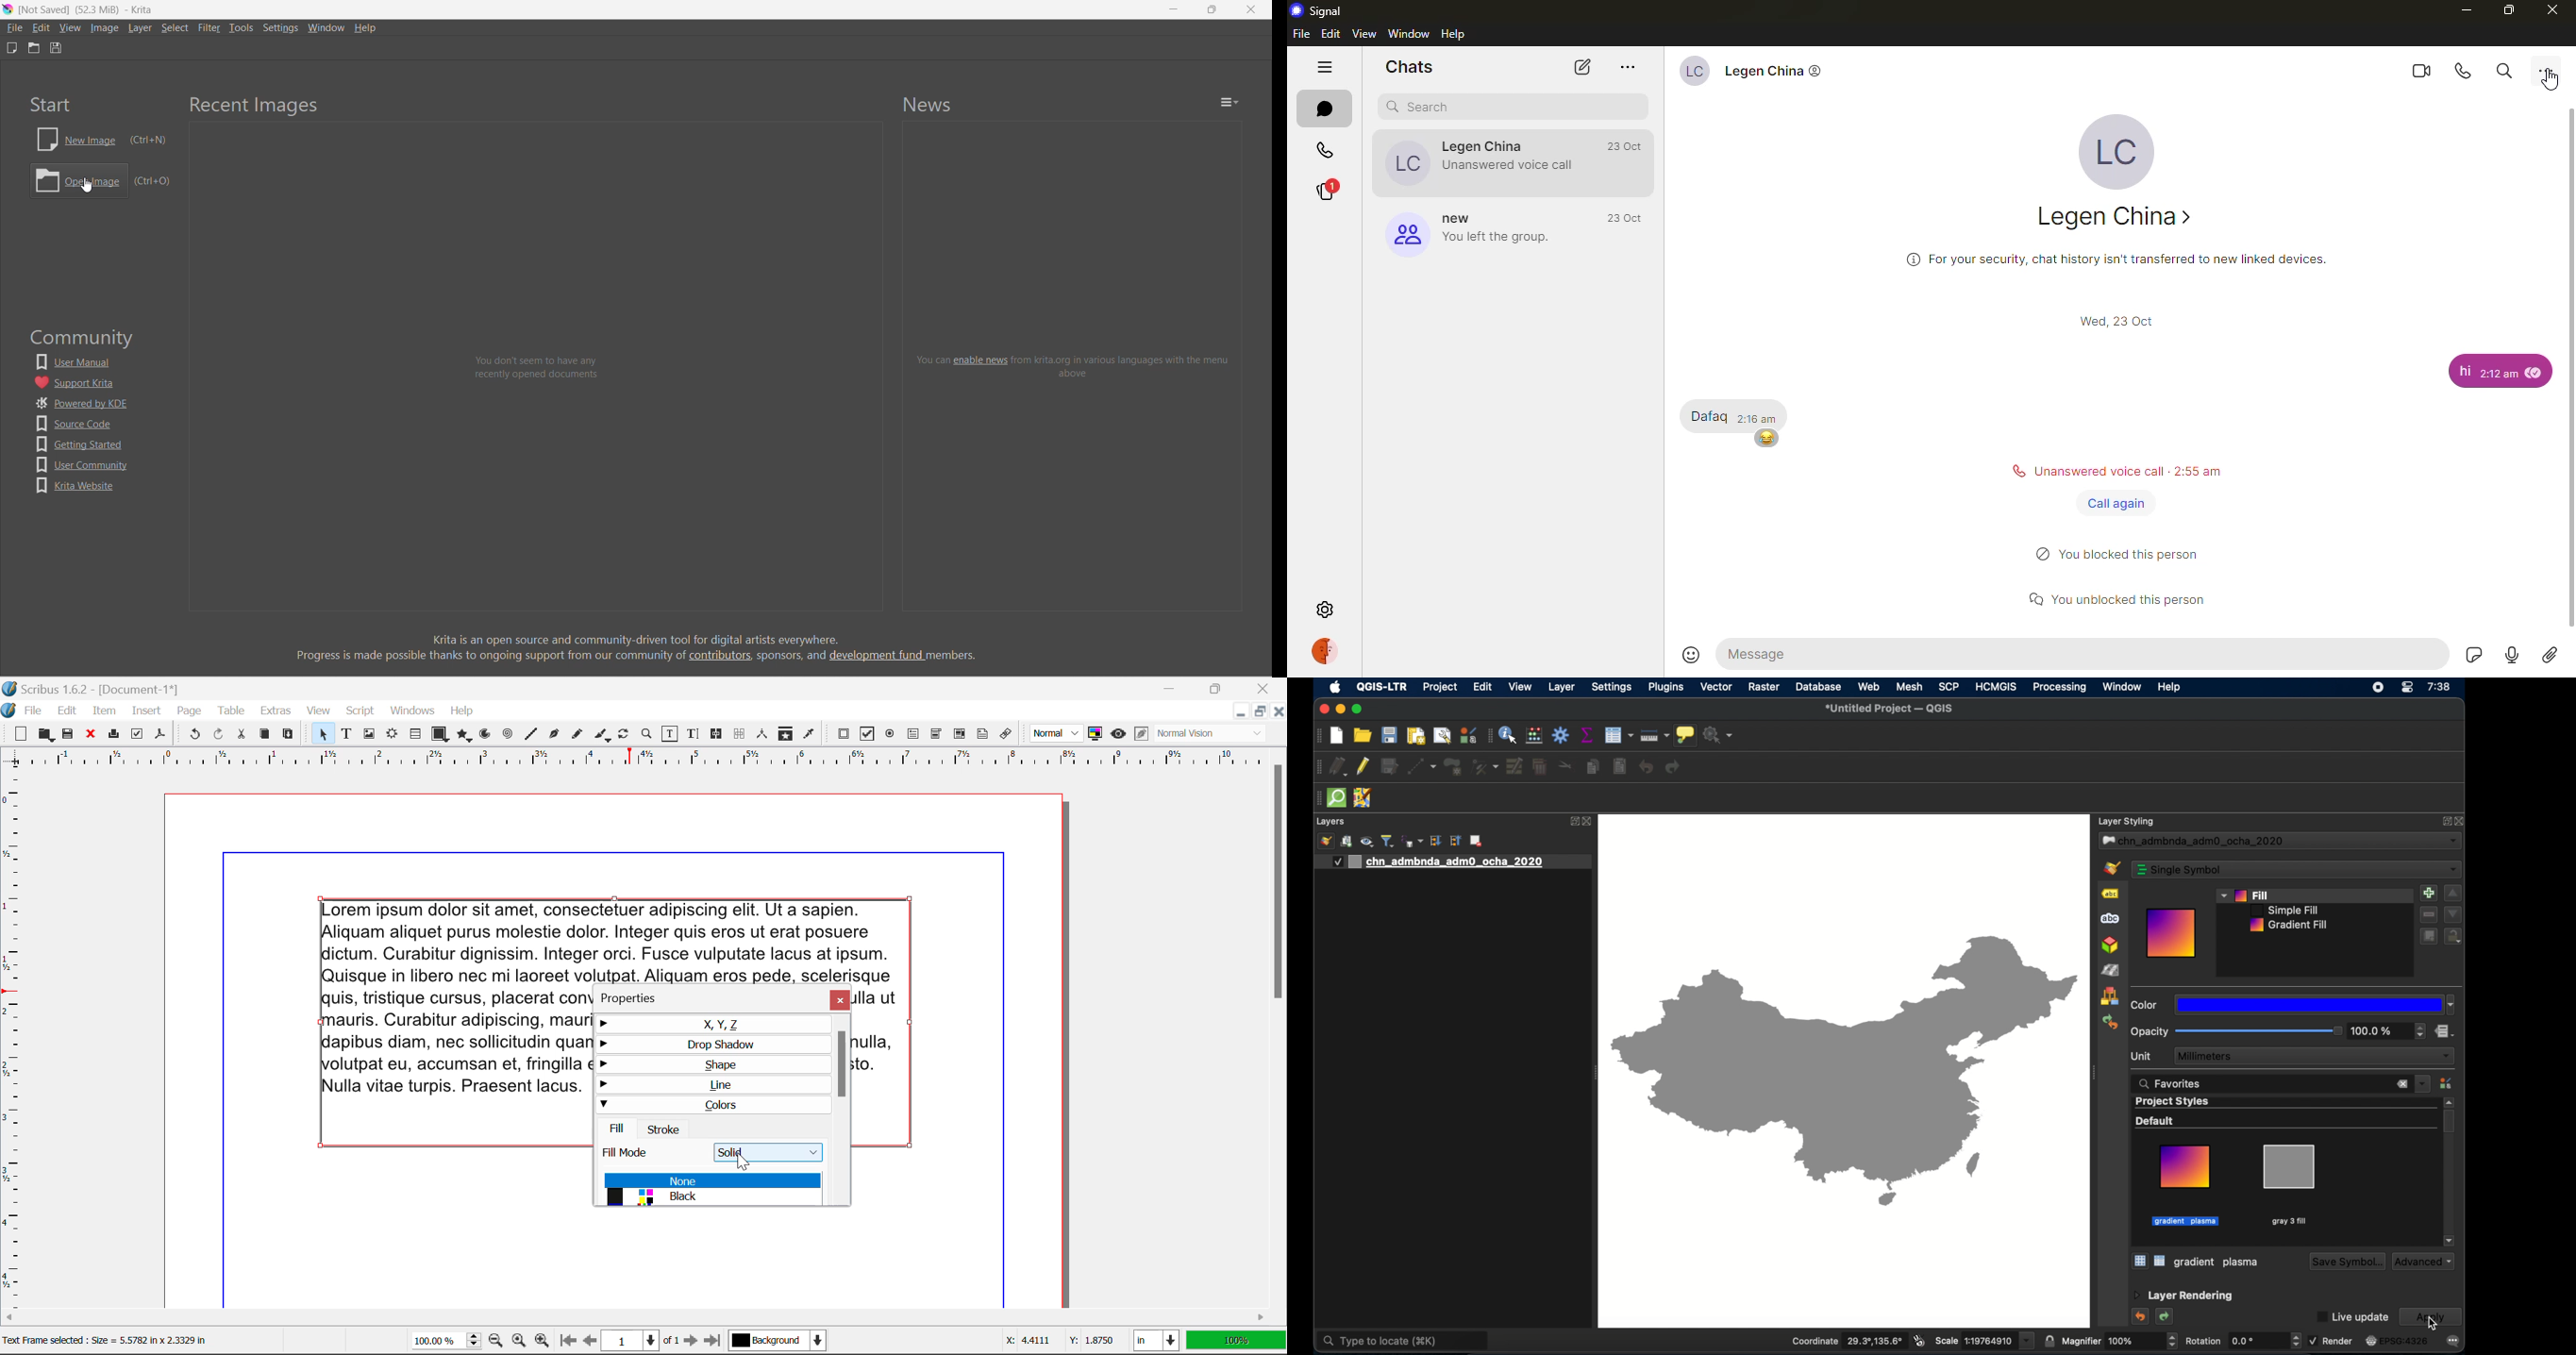  I want to click on untitled project - QGIS, so click(1889, 708).